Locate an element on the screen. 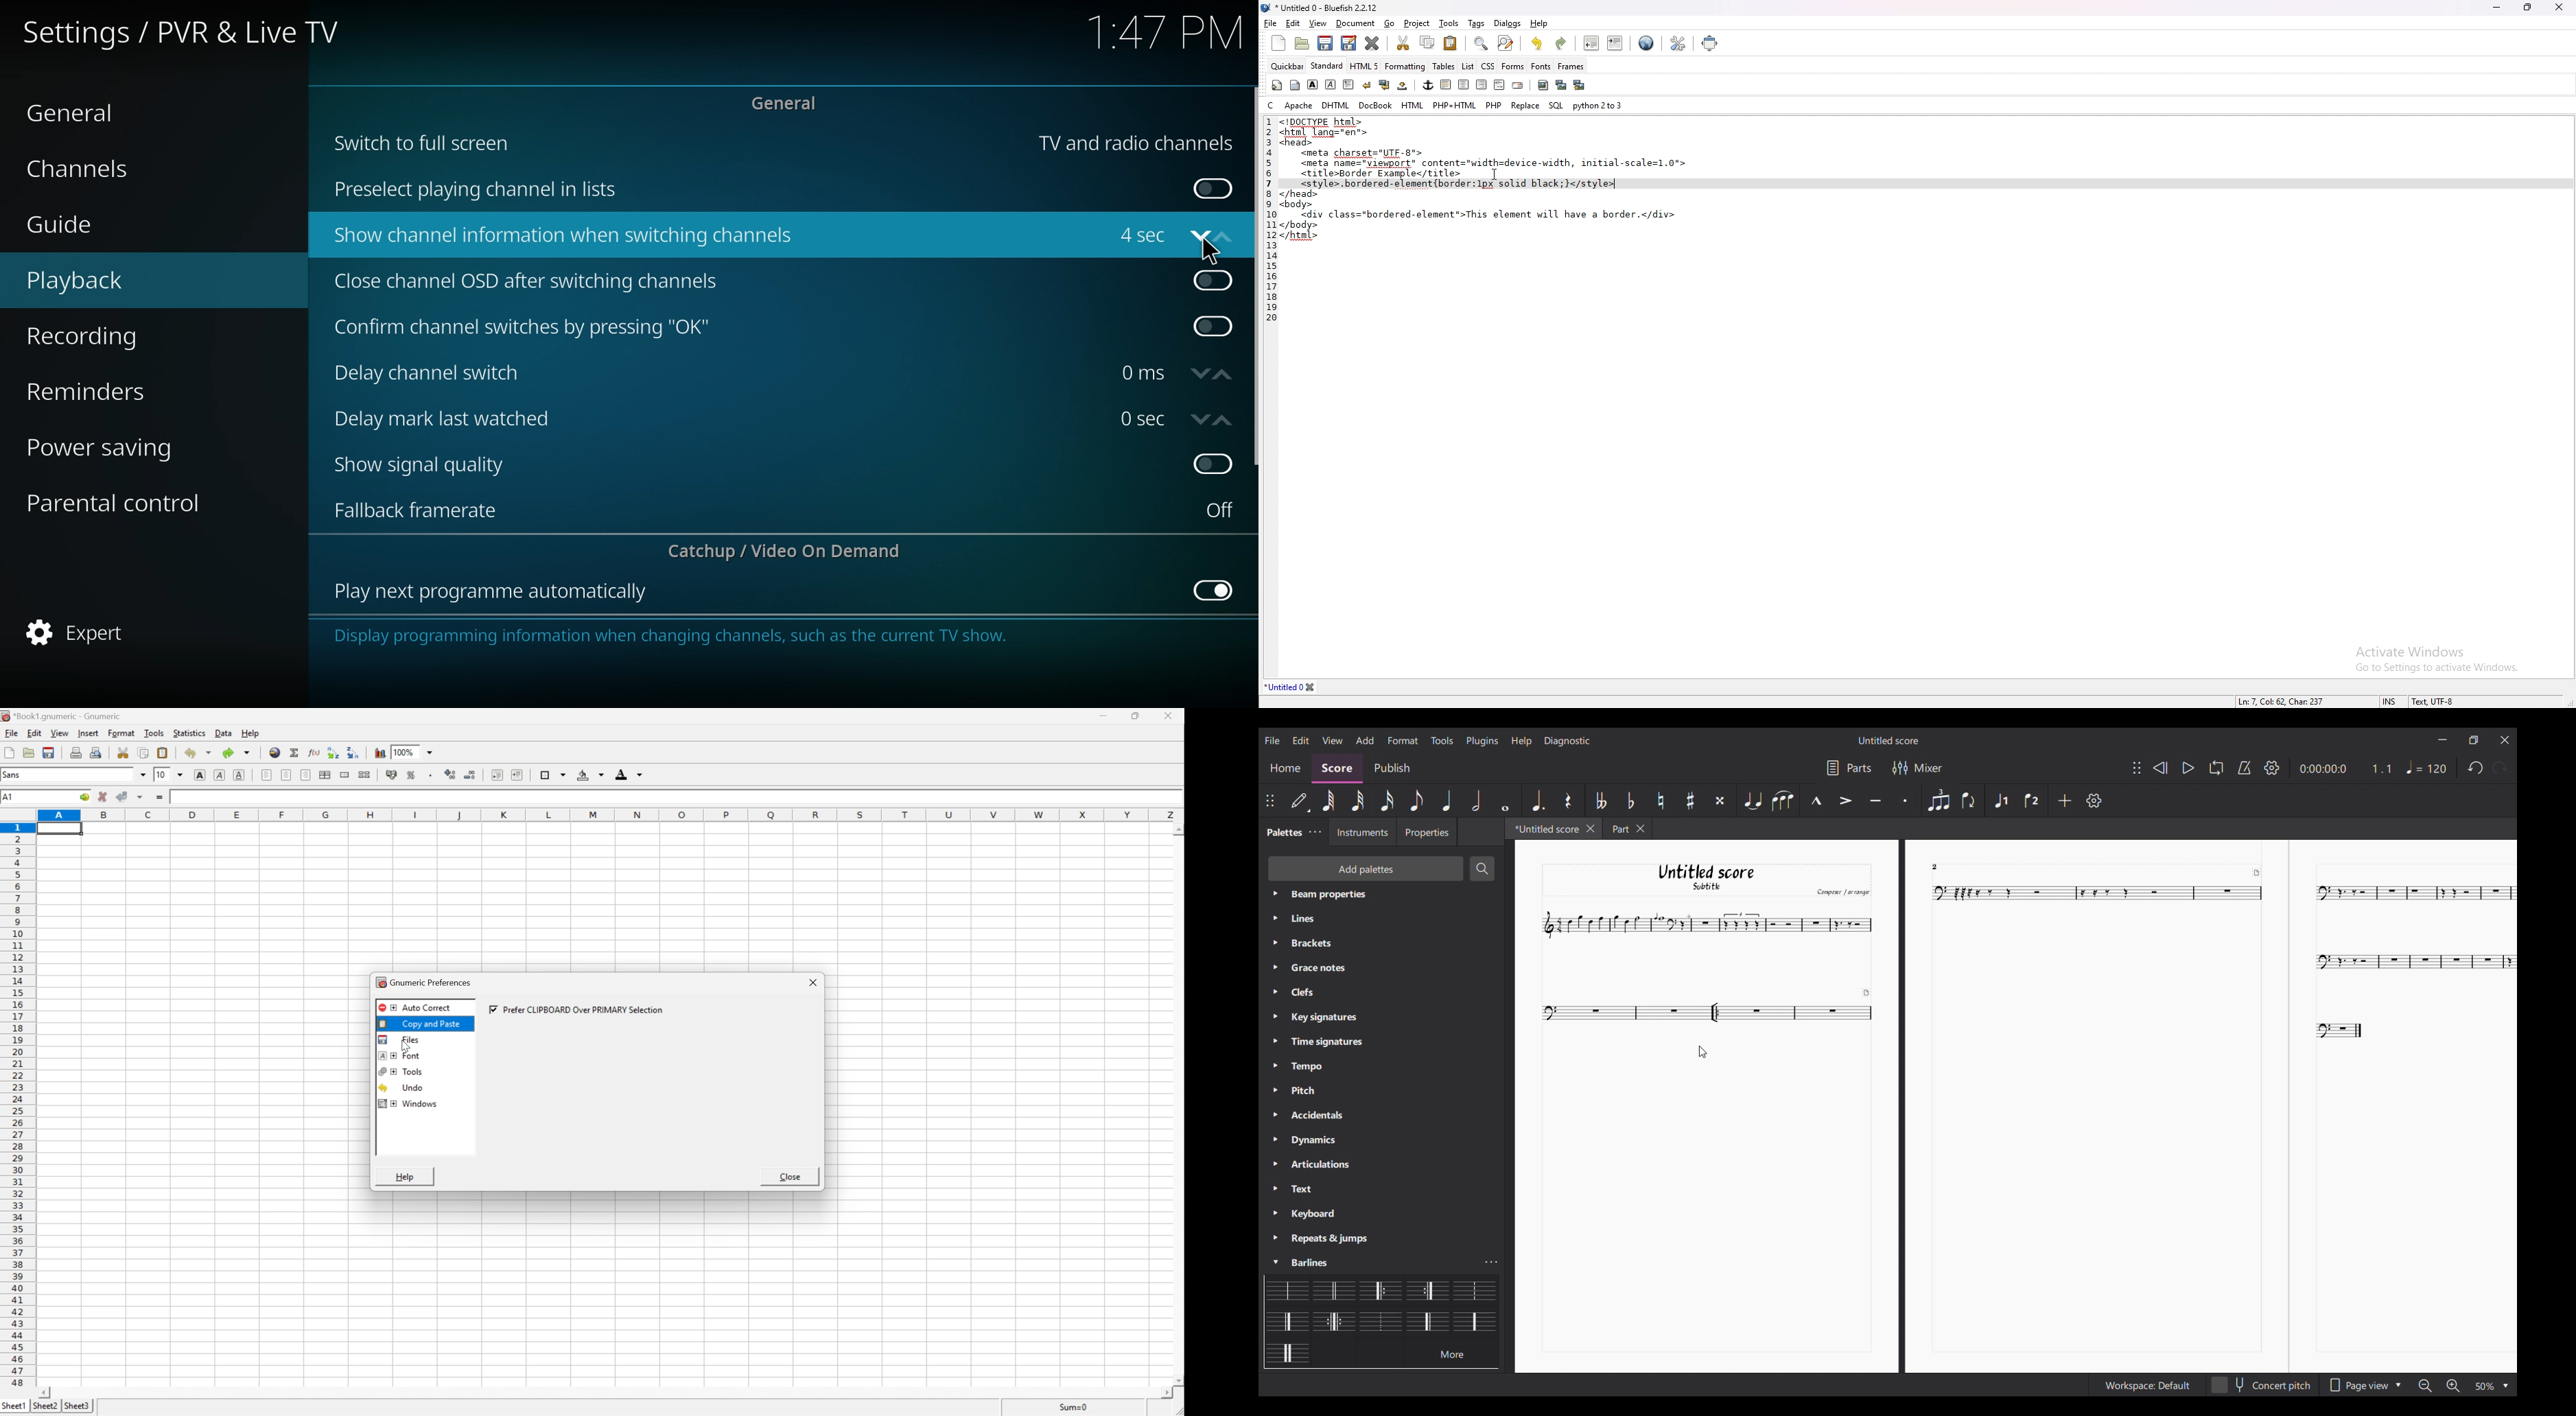 Image resolution: width=2576 pixels, height=1428 pixels. on is located at coordinates (1220, 510).